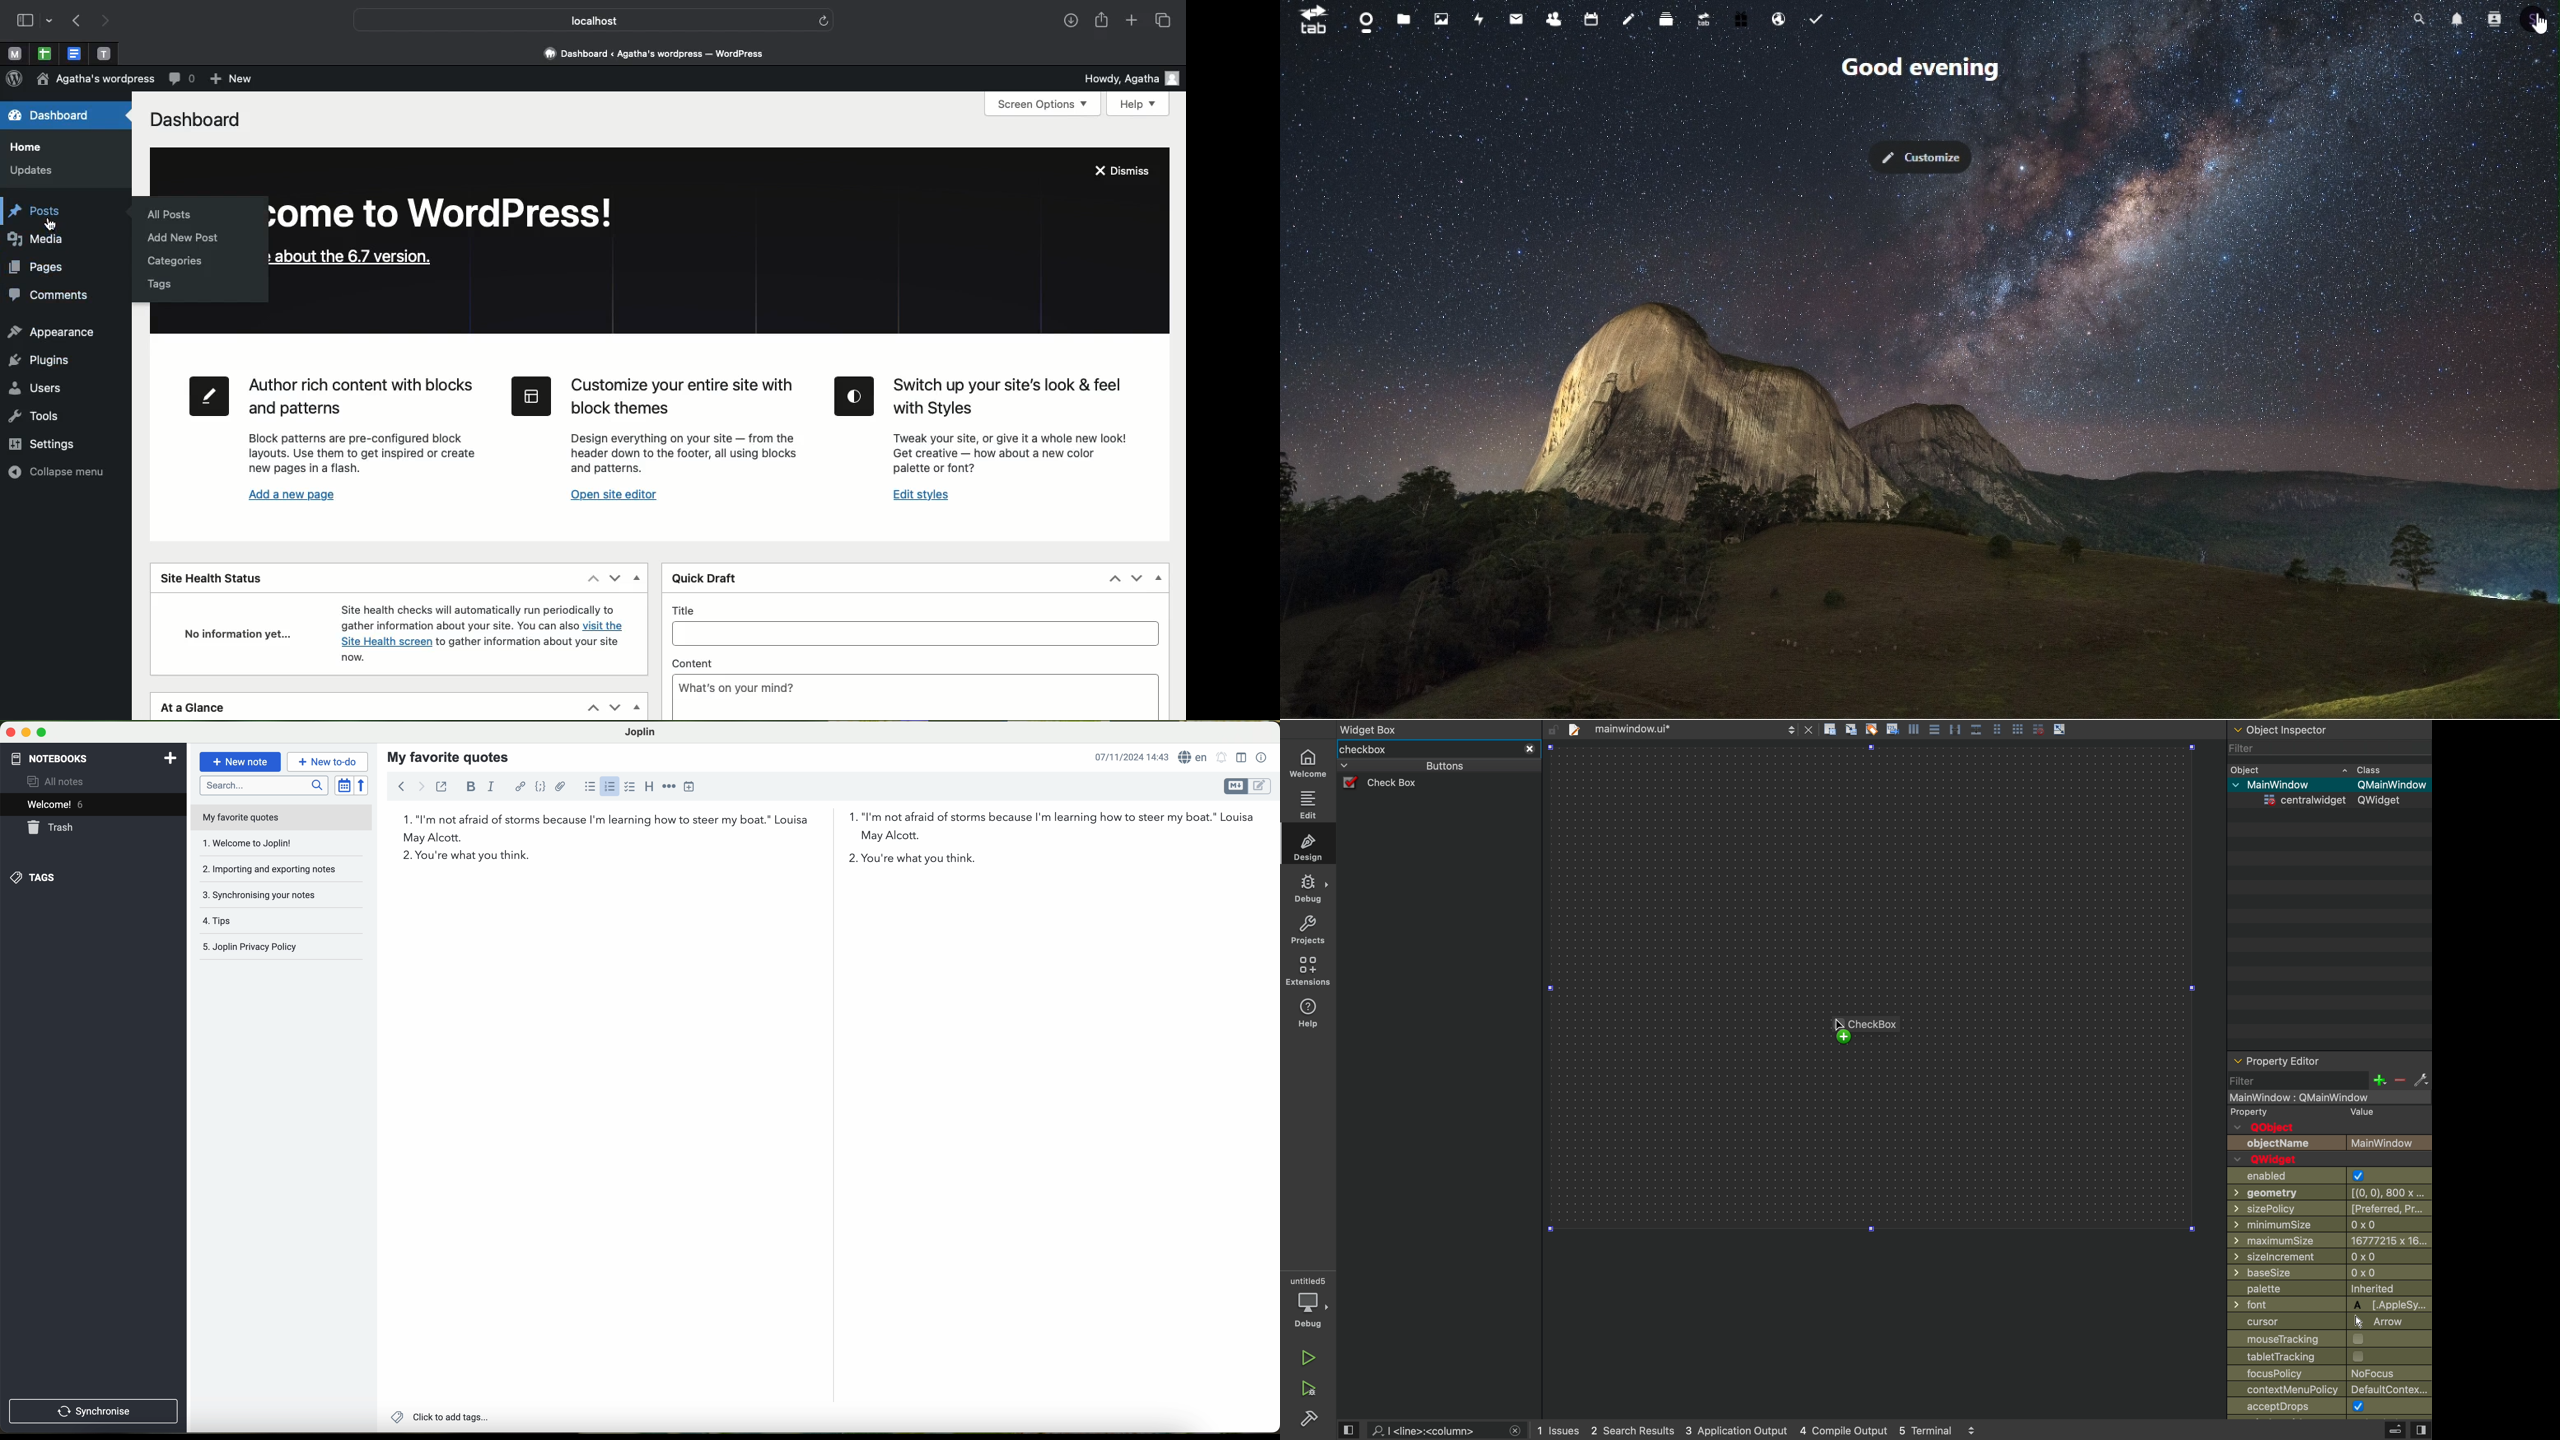  I want to click on Categories, so click(176, 261).